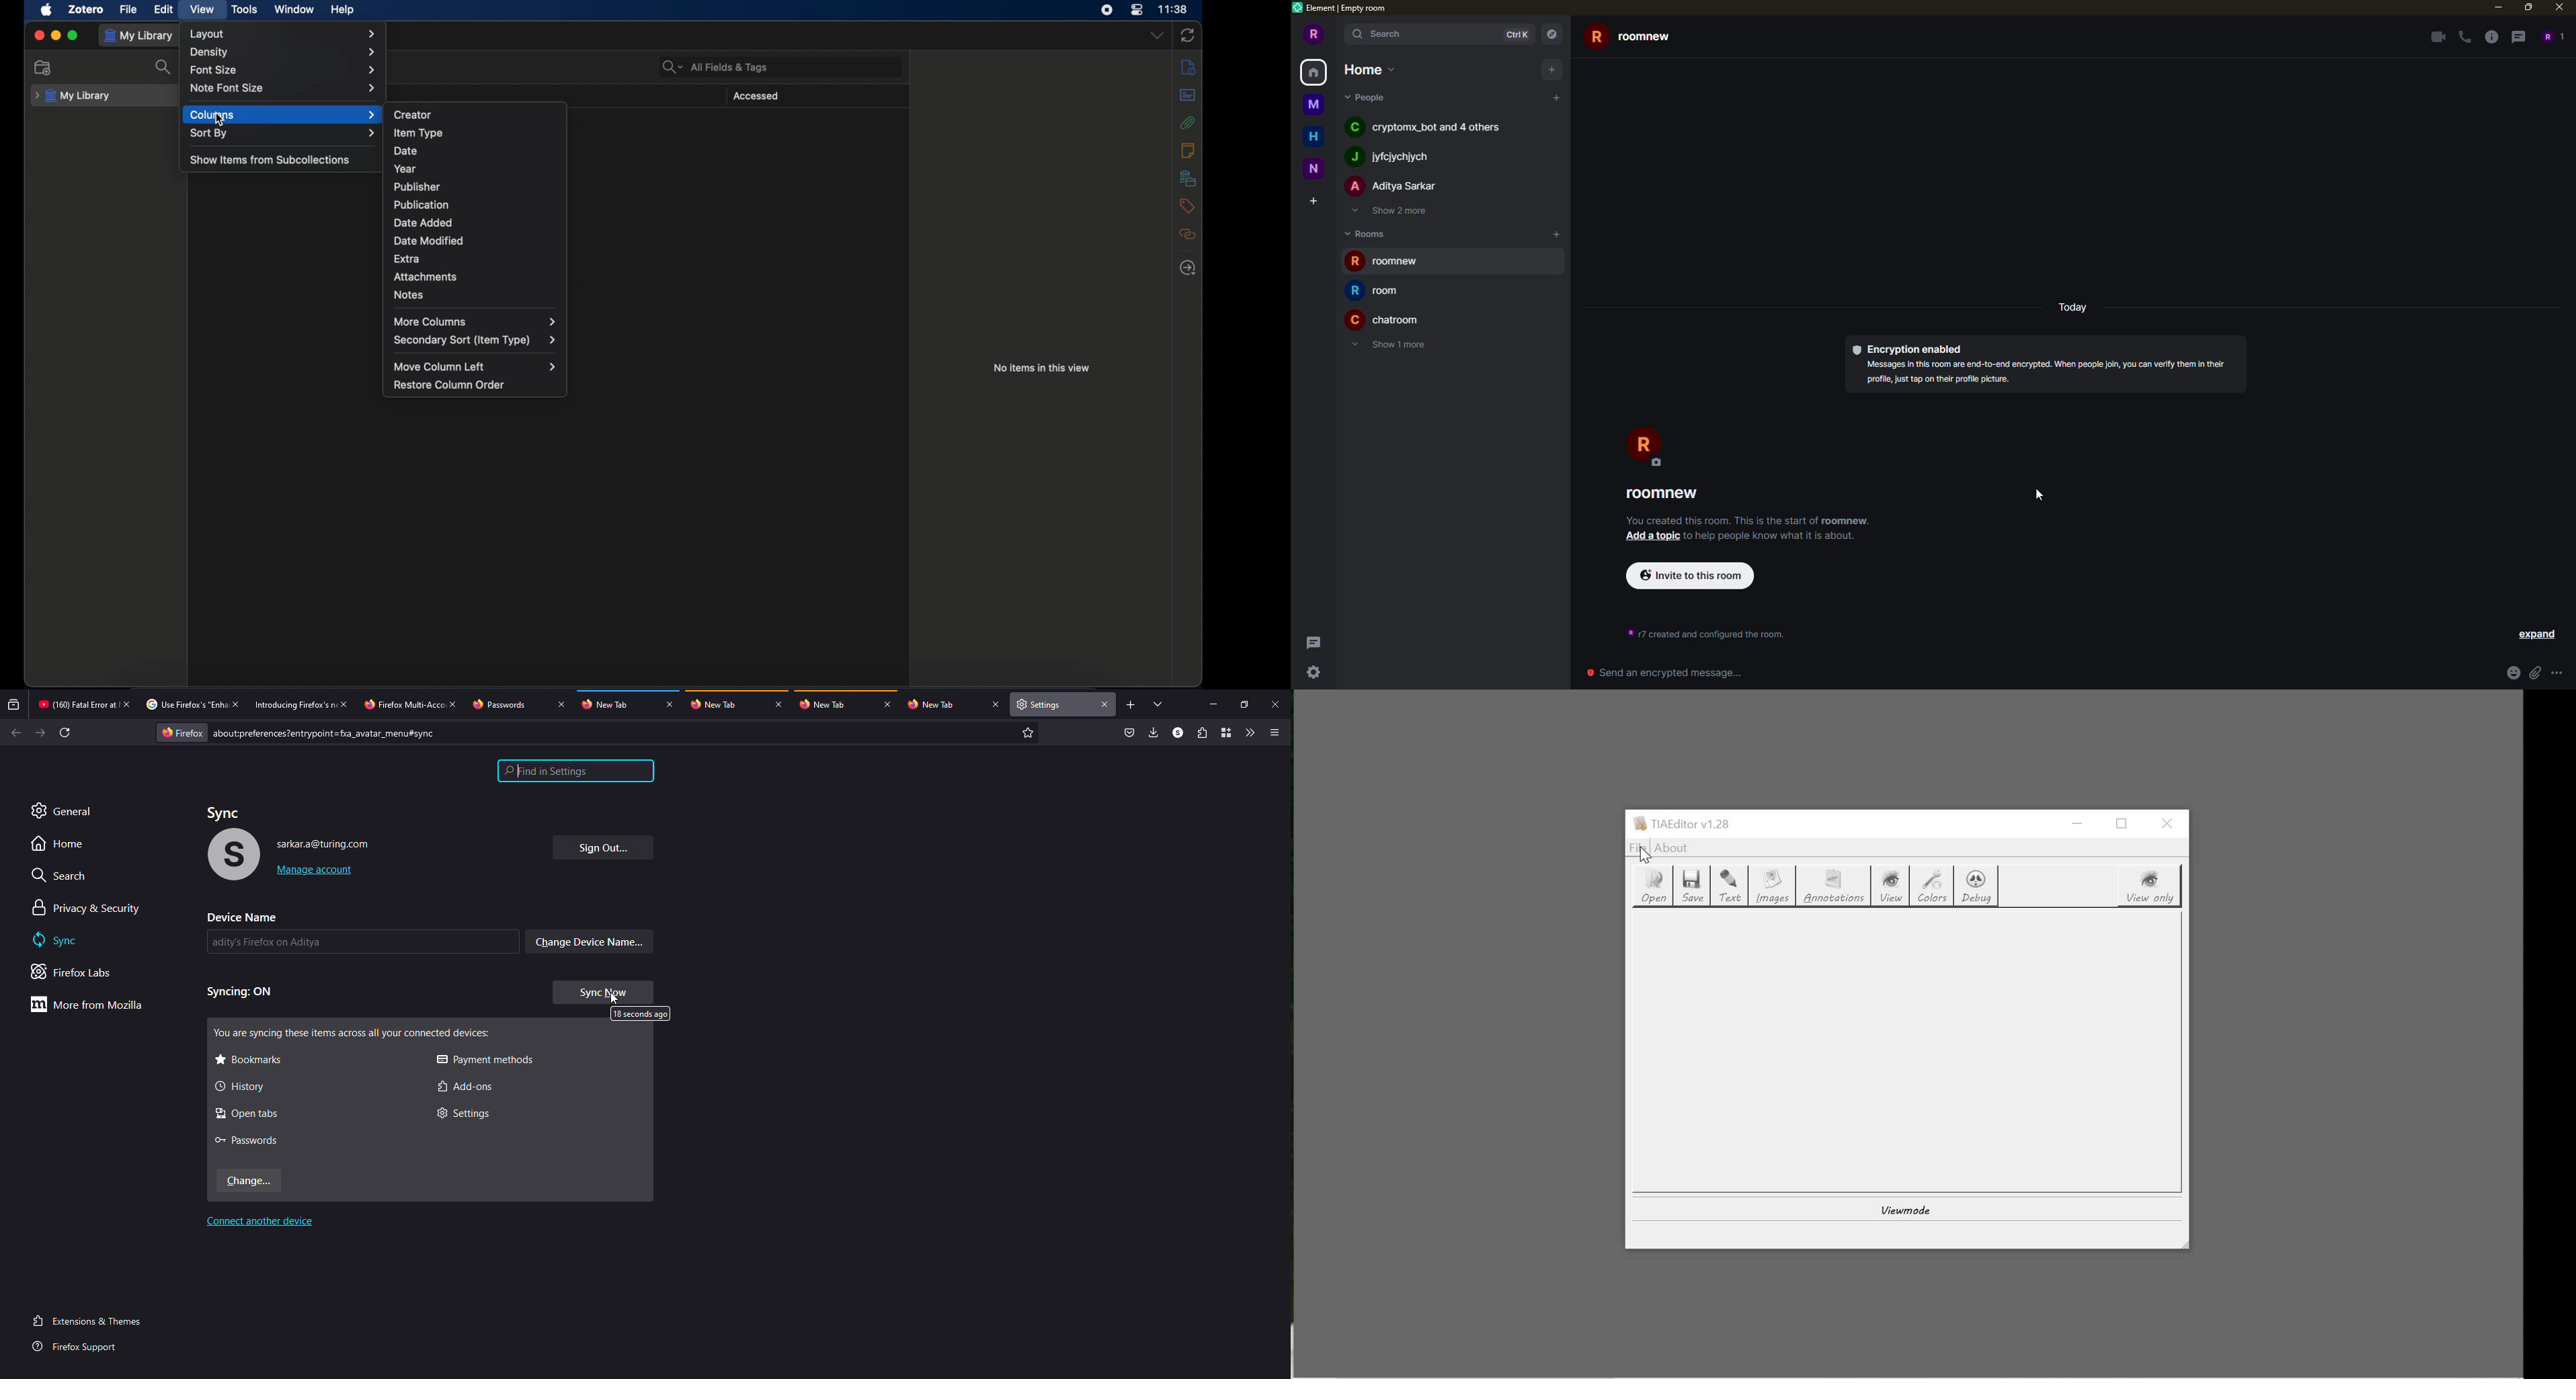 This screenshot has width=2576, height=1400. Describe the element at coordinates (1693, 577) in the screenshot. I see `invite to this room` at that location.